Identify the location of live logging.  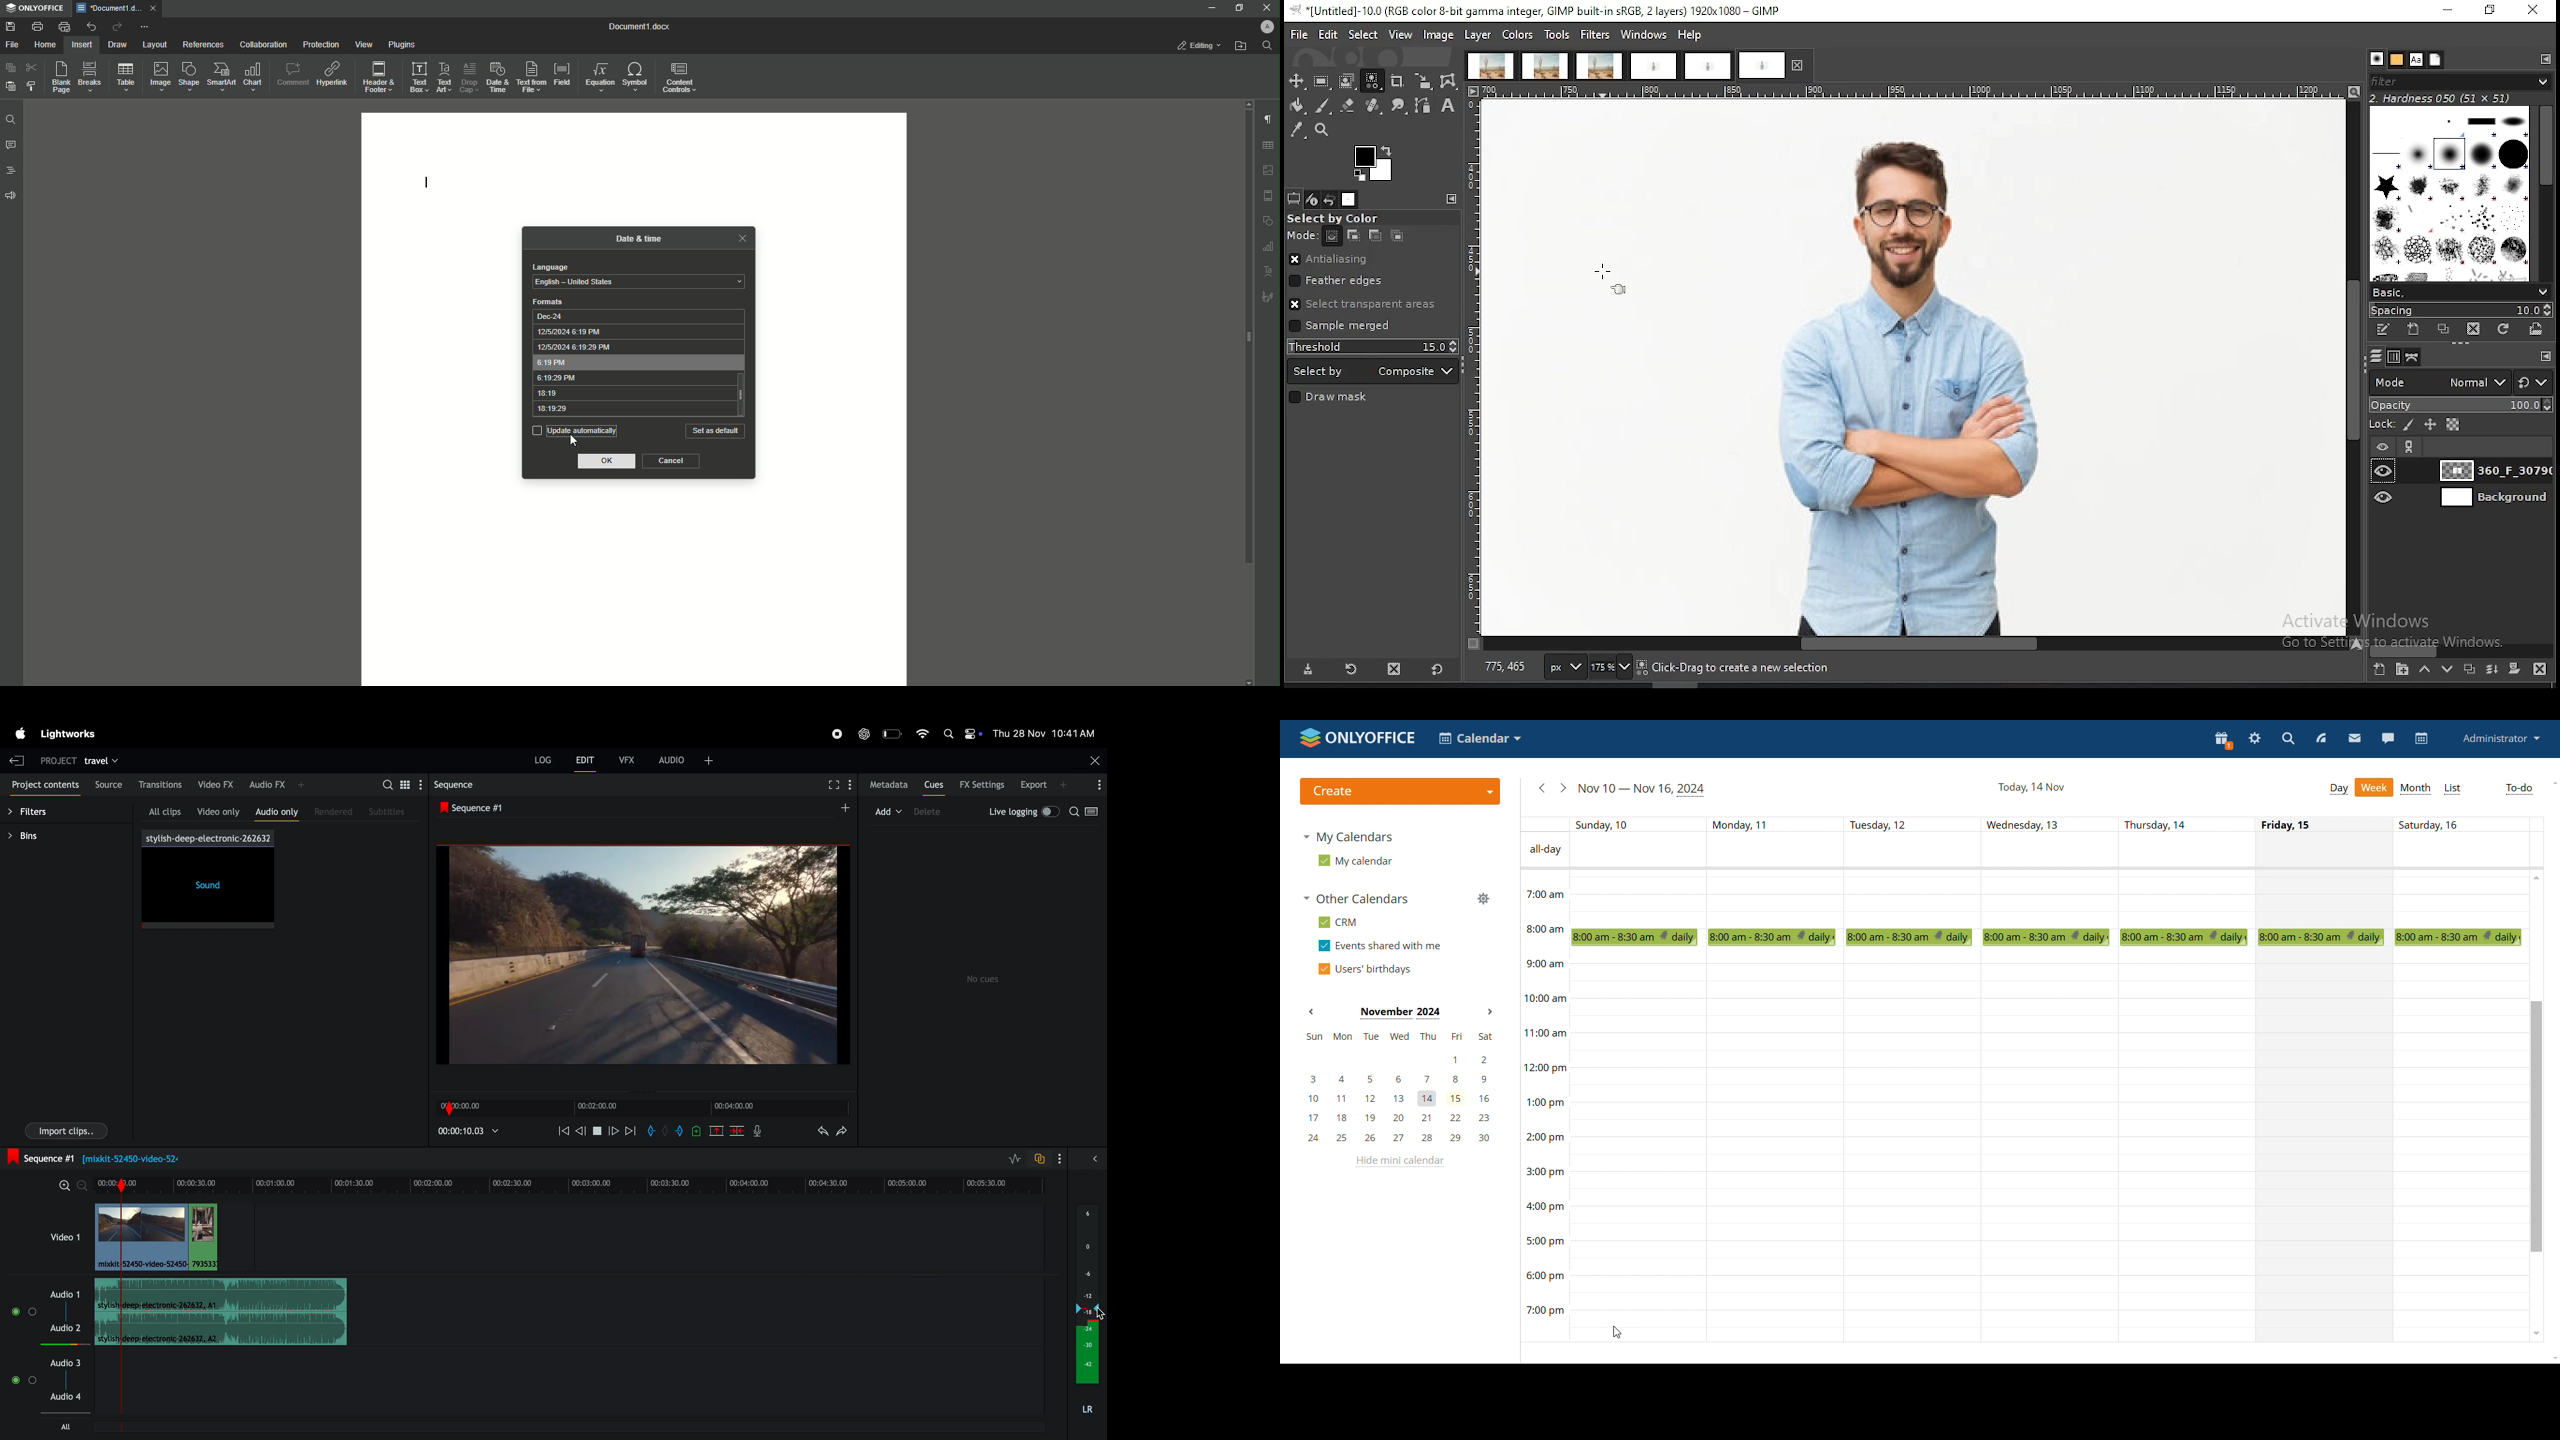
(1022, 814).